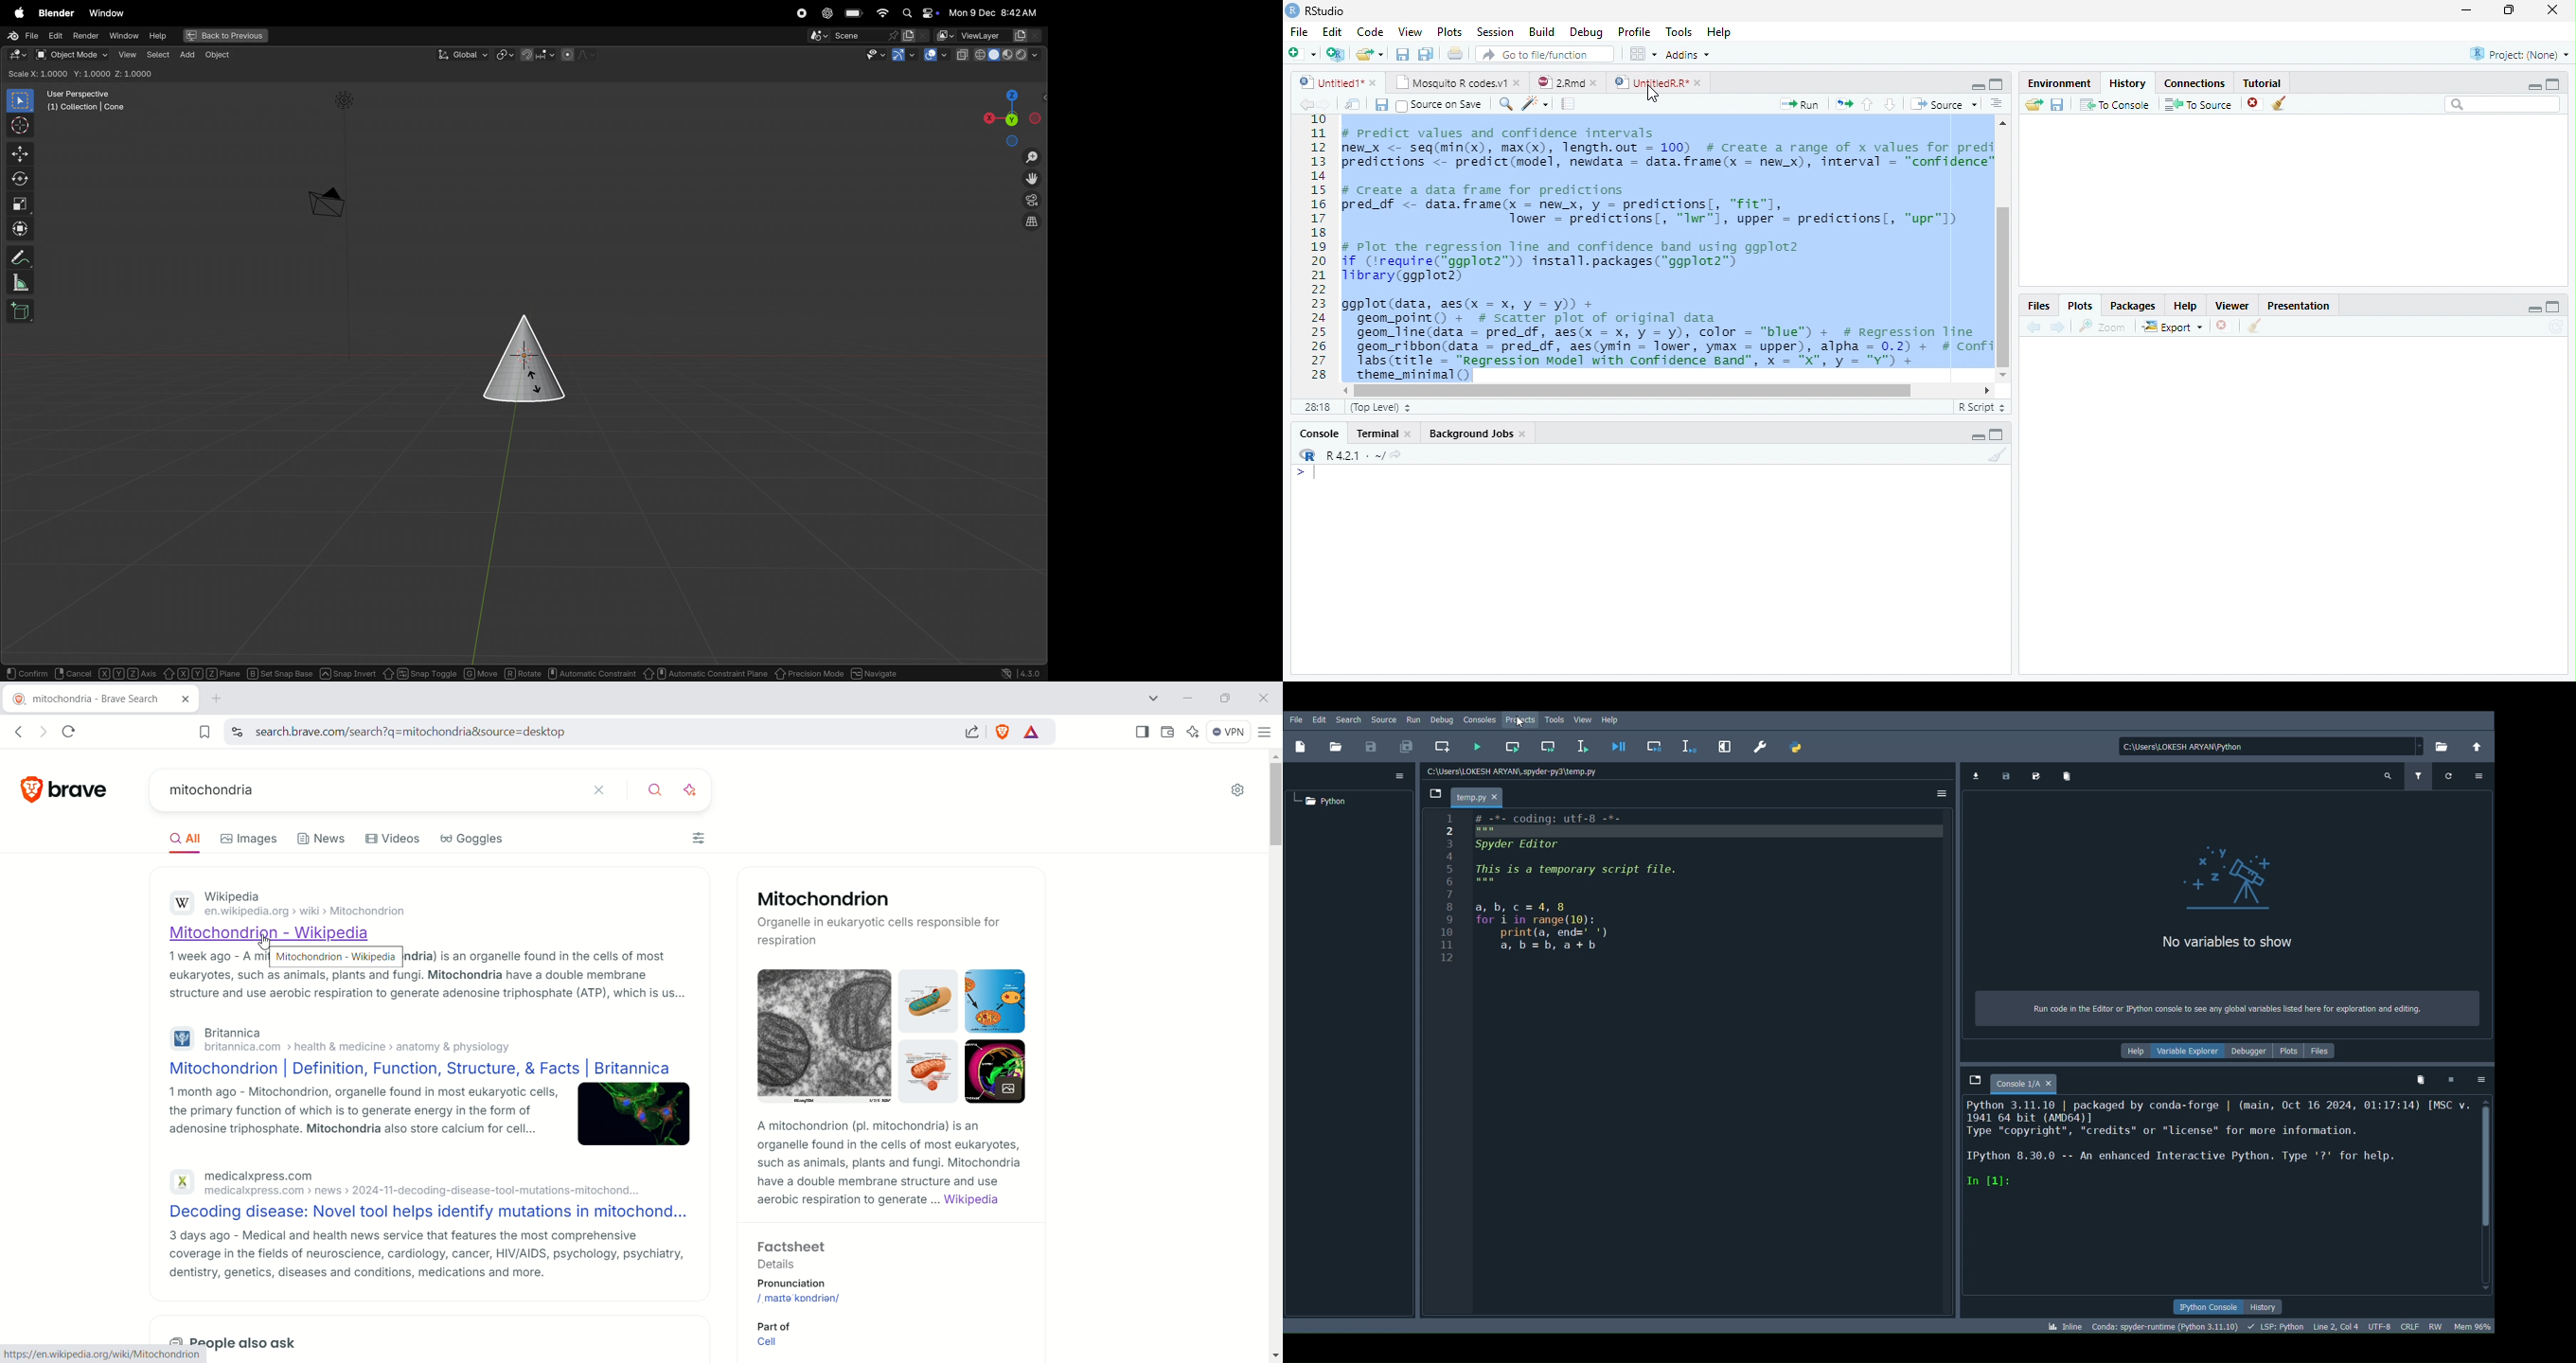 The height and width of the screenshot is (1372, 2576). Describe the element at coordinates (1798, 748) in the screenshot. I see `PYTHONPATH manager` at that location.